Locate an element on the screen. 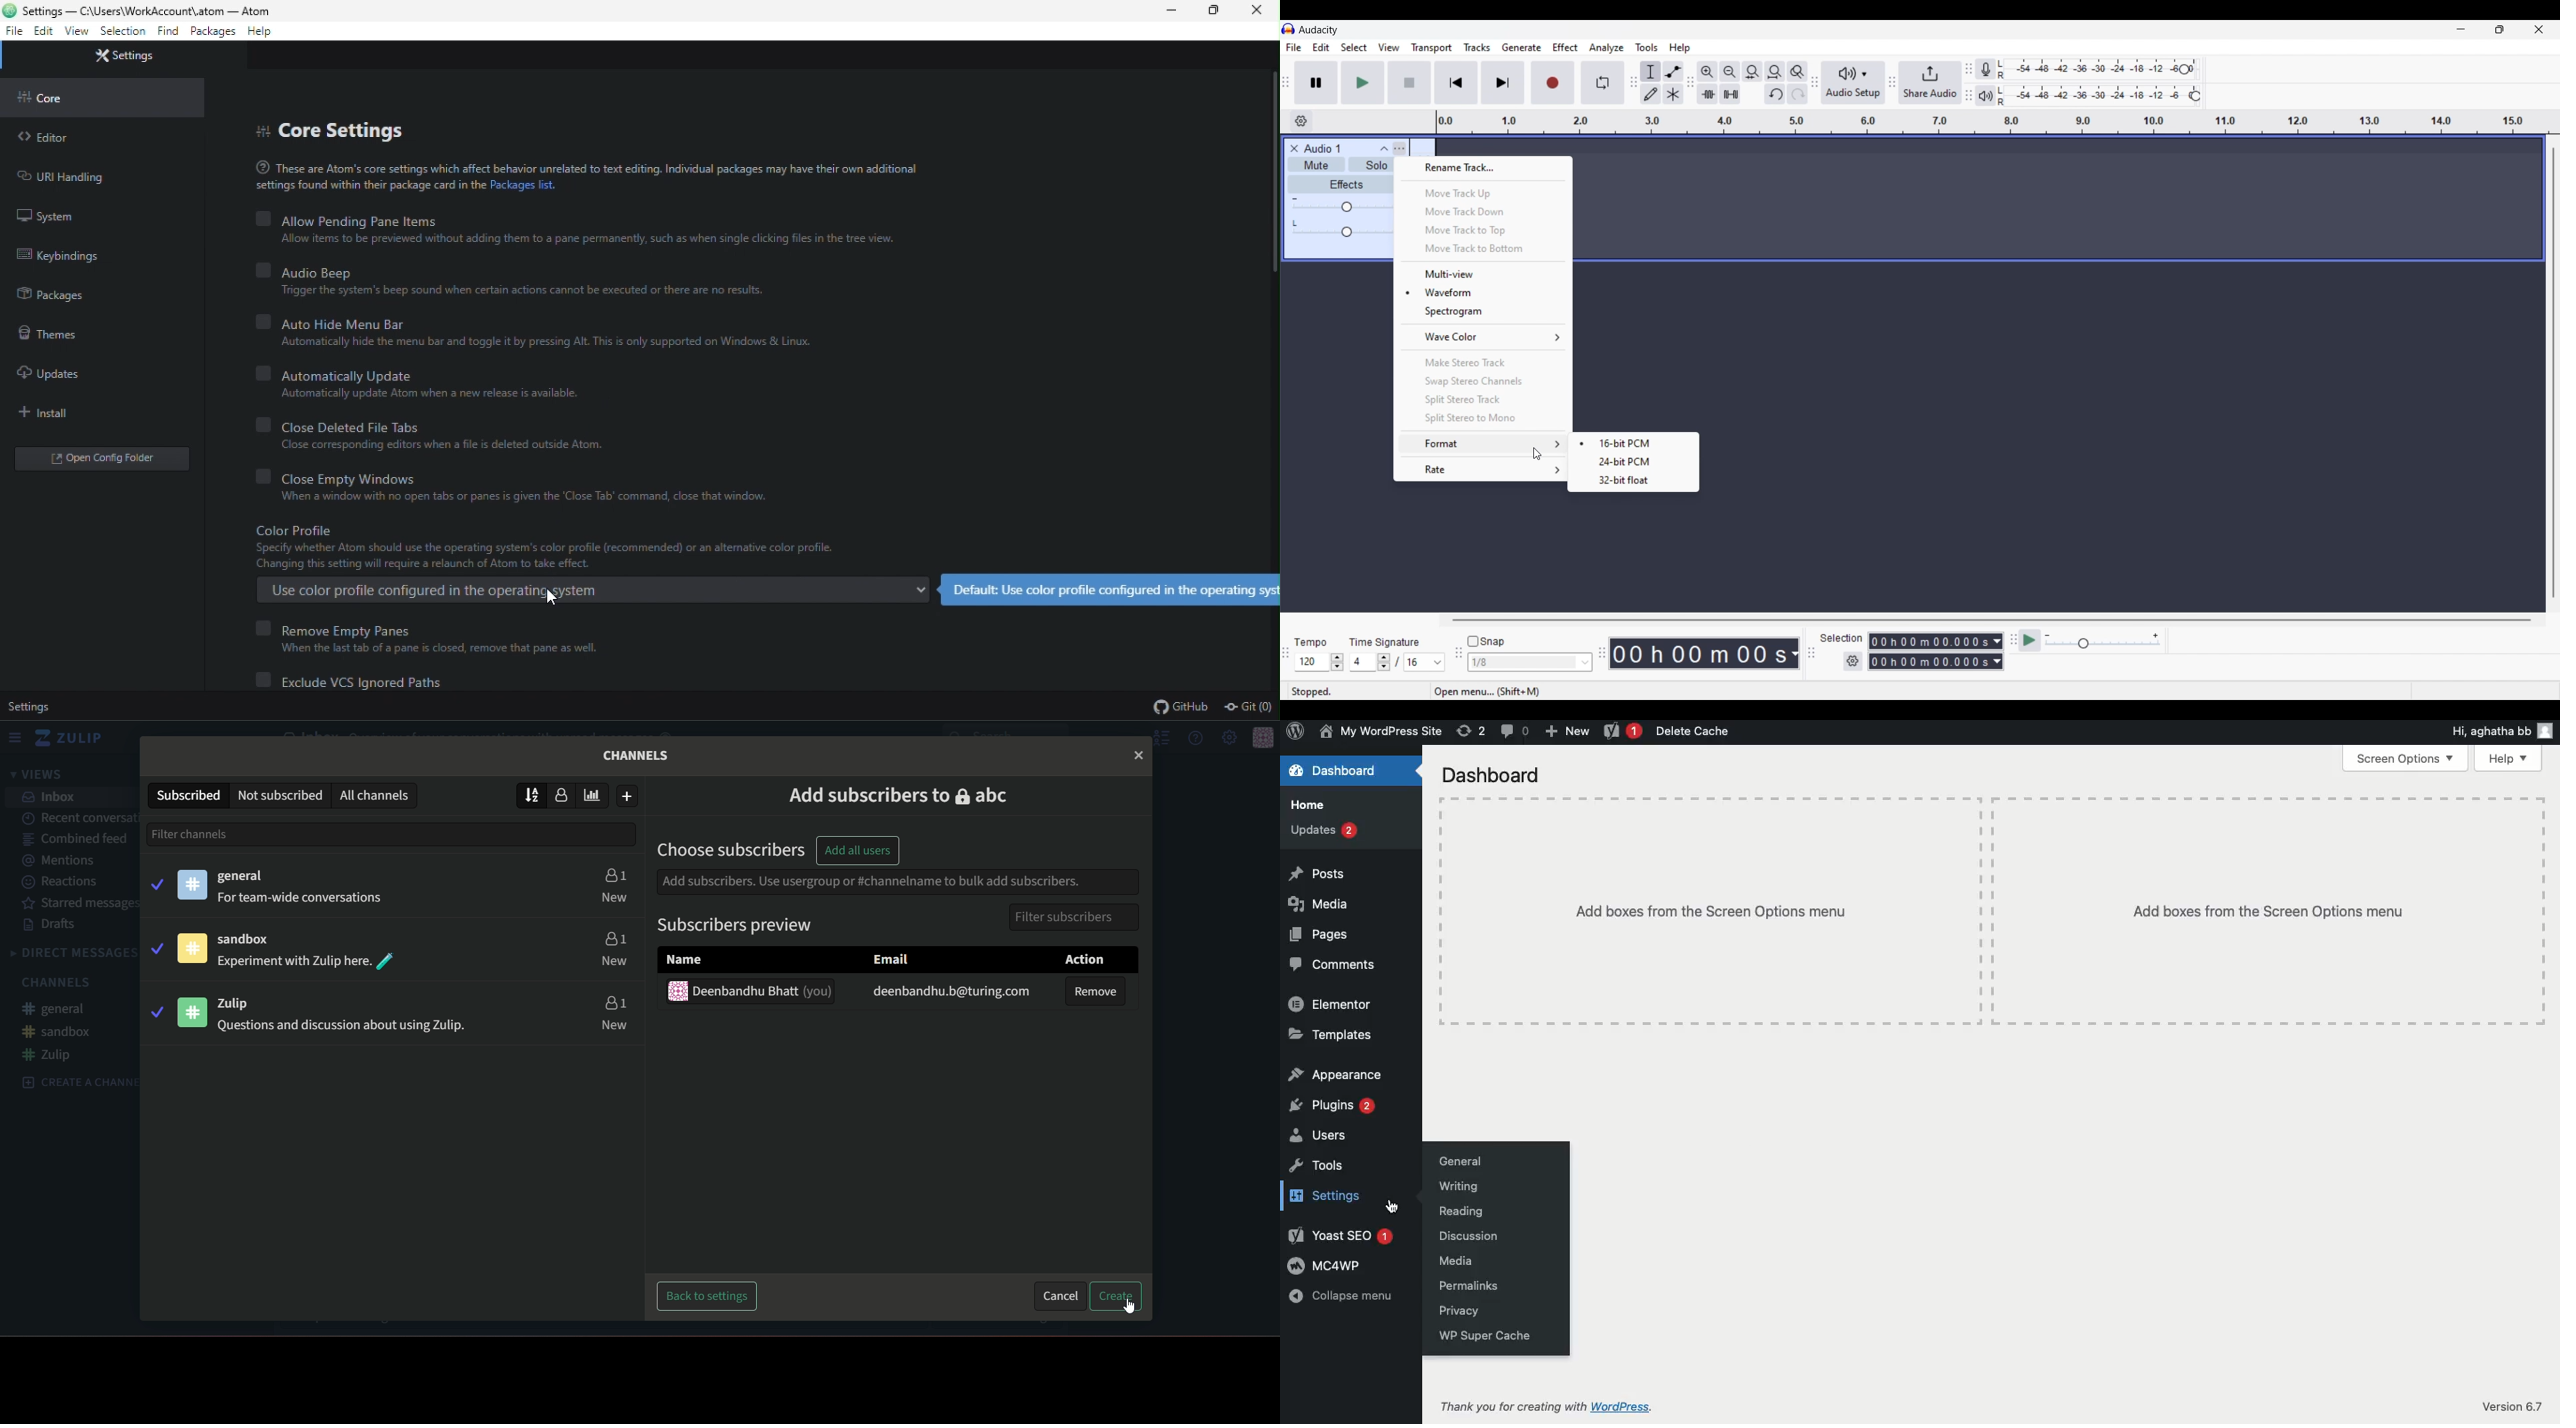 This screenshot has height=1428, width=2576. users is located at coordinates (614, 937).